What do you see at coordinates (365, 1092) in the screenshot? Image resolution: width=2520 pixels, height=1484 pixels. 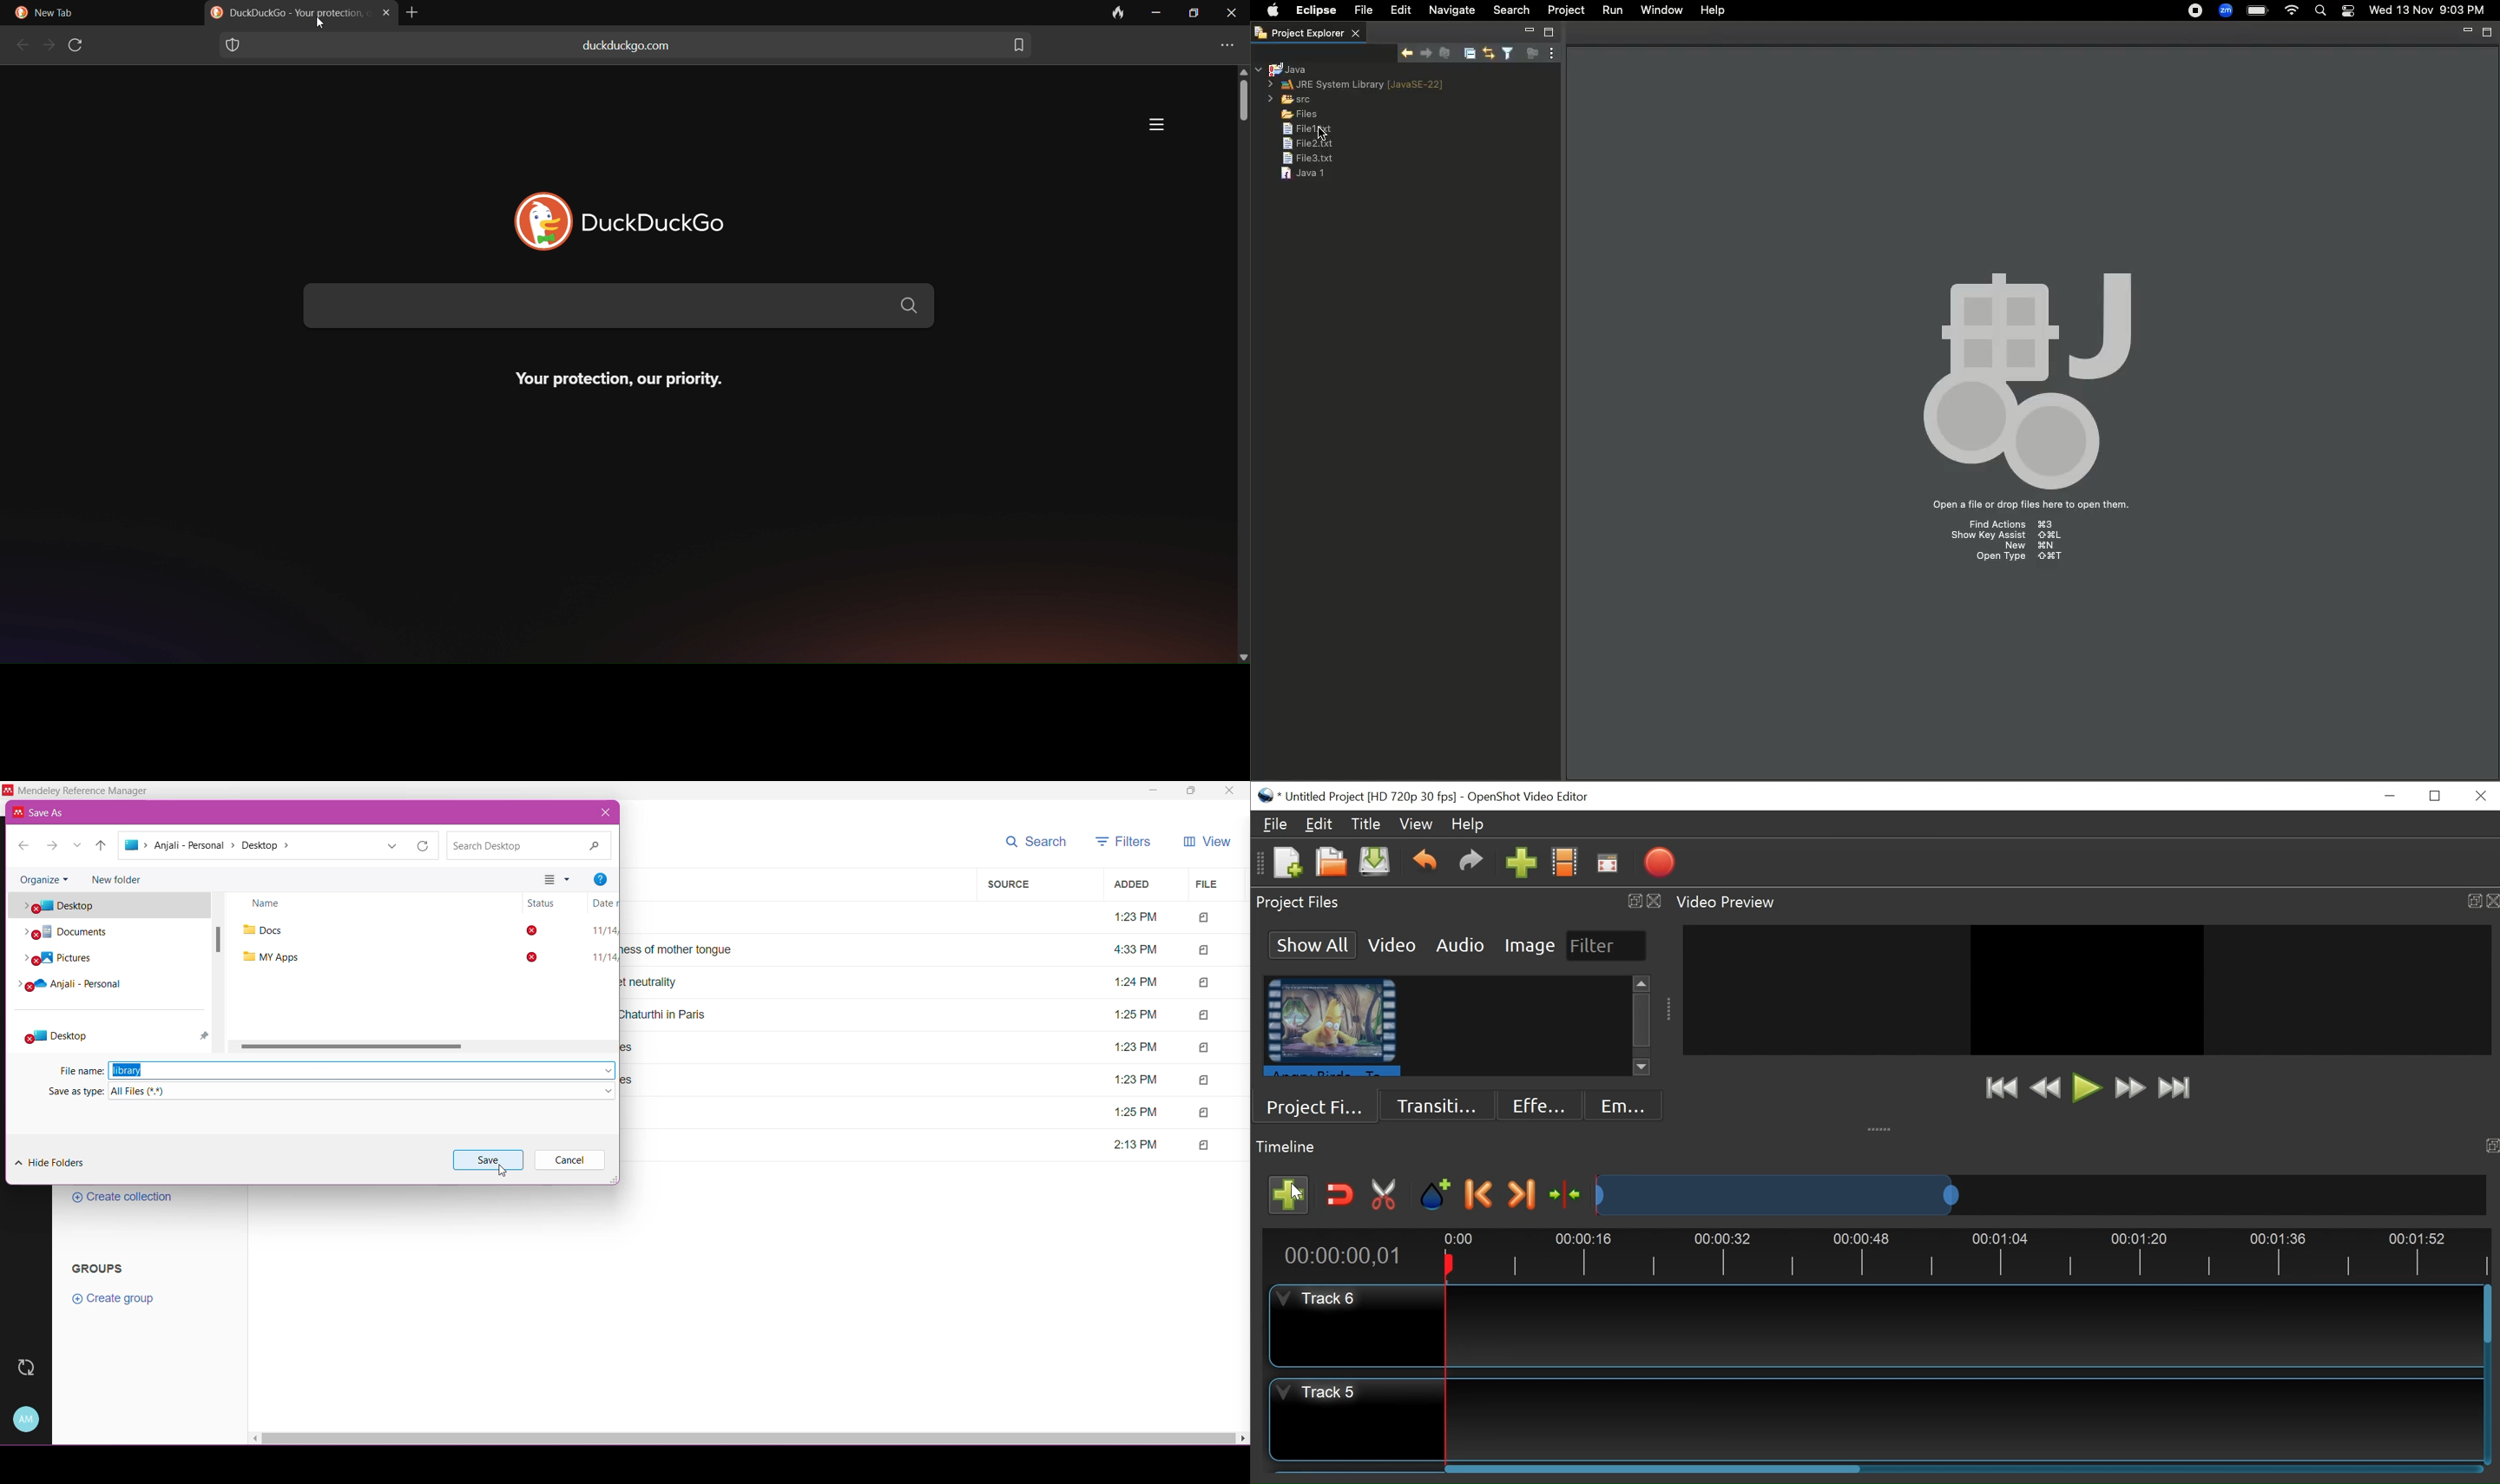 I see `Set the file type` at bounding box center [365, 1092].